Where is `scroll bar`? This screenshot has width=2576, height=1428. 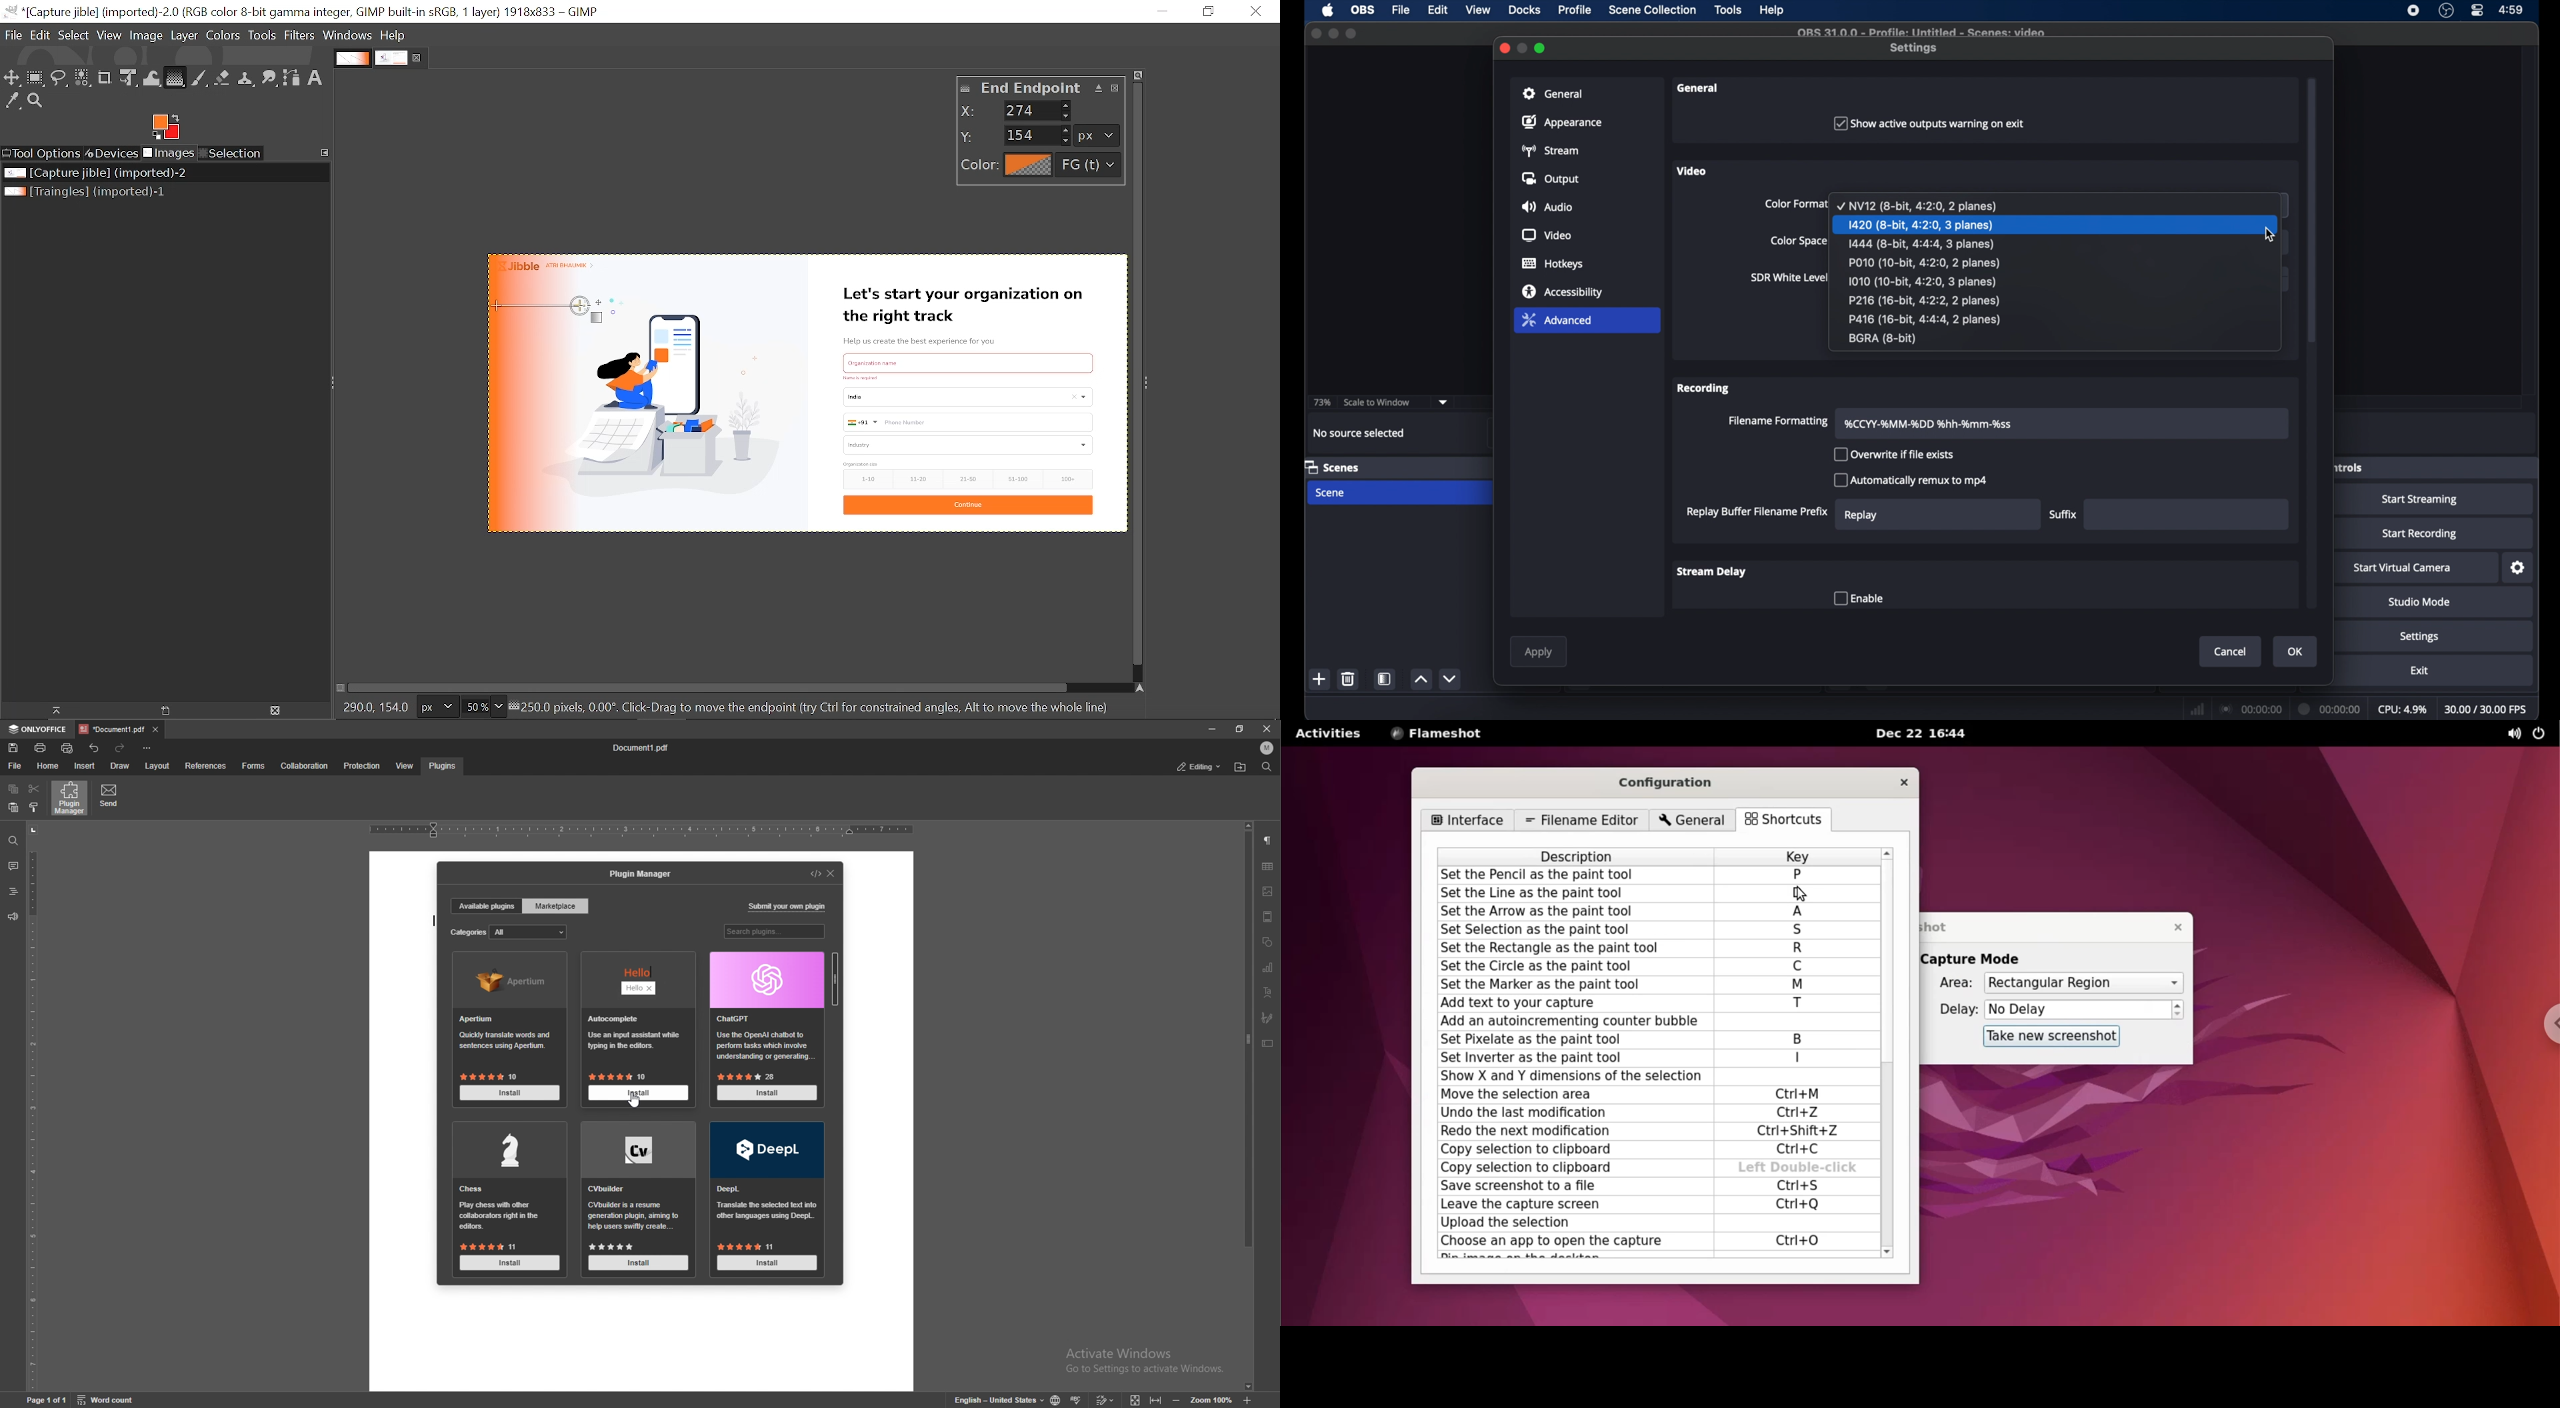 scroll bar is located at coordinates (837, 979).